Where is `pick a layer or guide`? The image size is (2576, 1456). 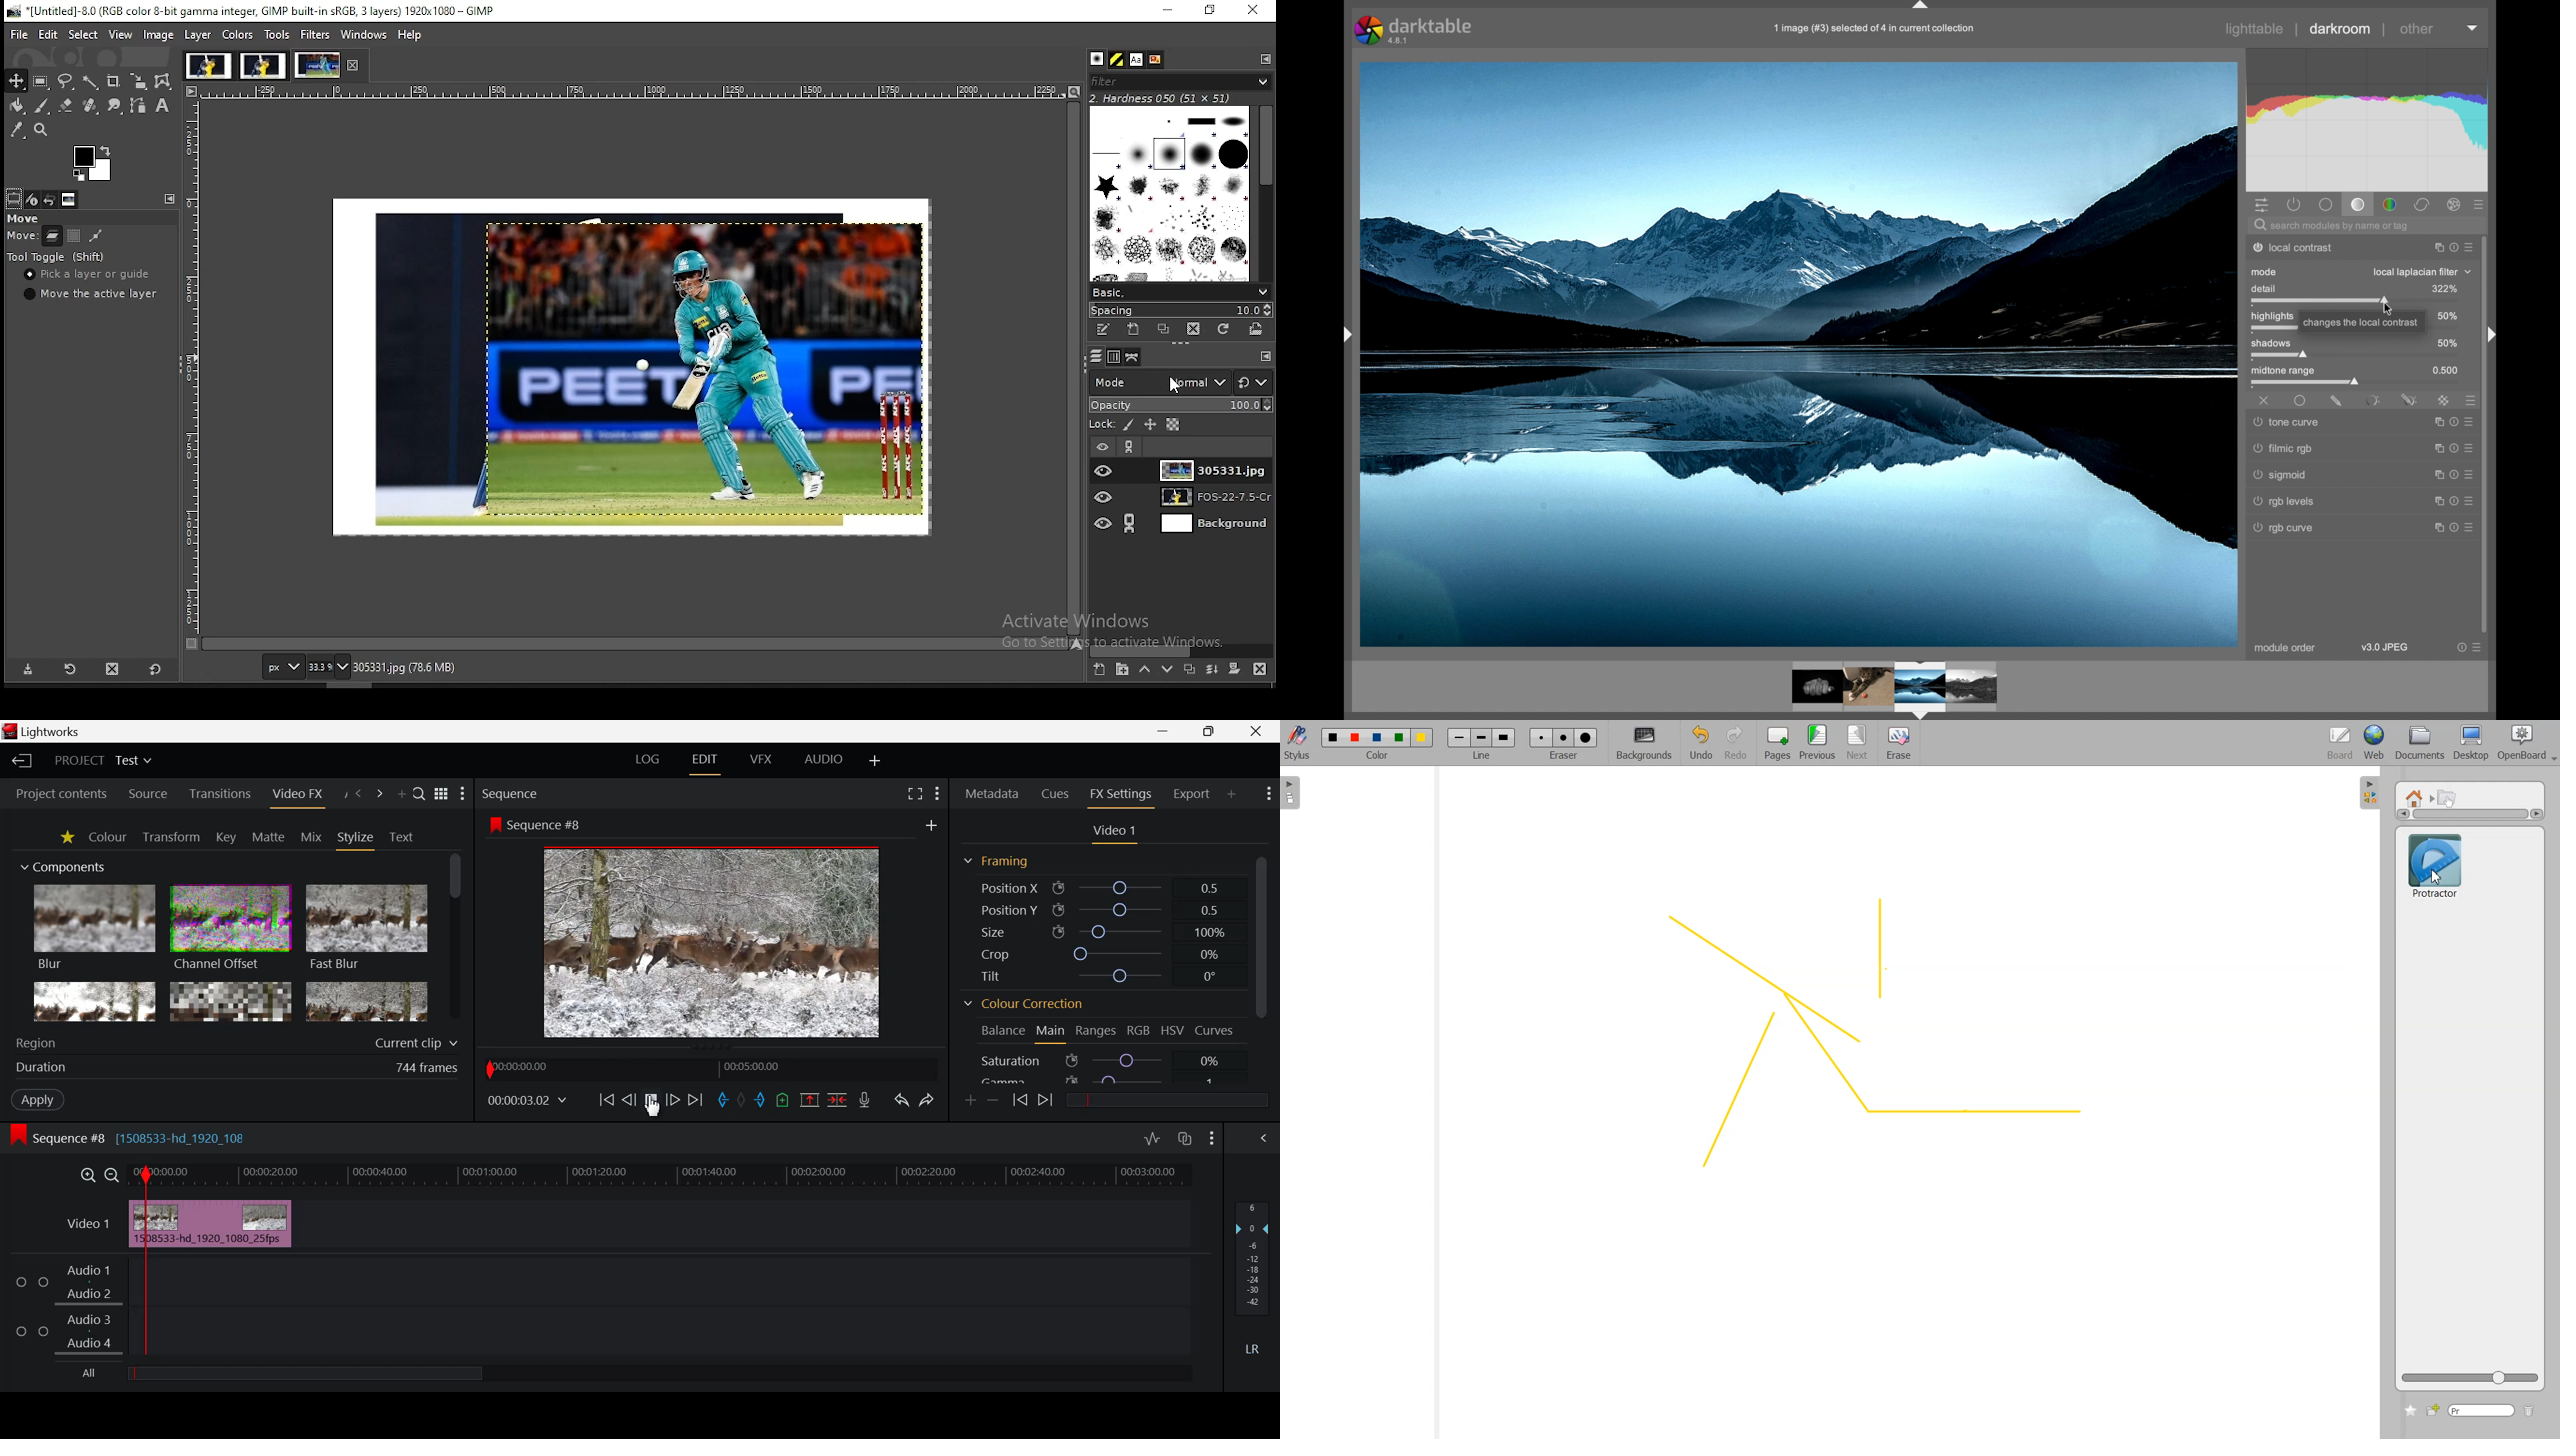
pick a layer or guide is located at coordinates (90, 274).